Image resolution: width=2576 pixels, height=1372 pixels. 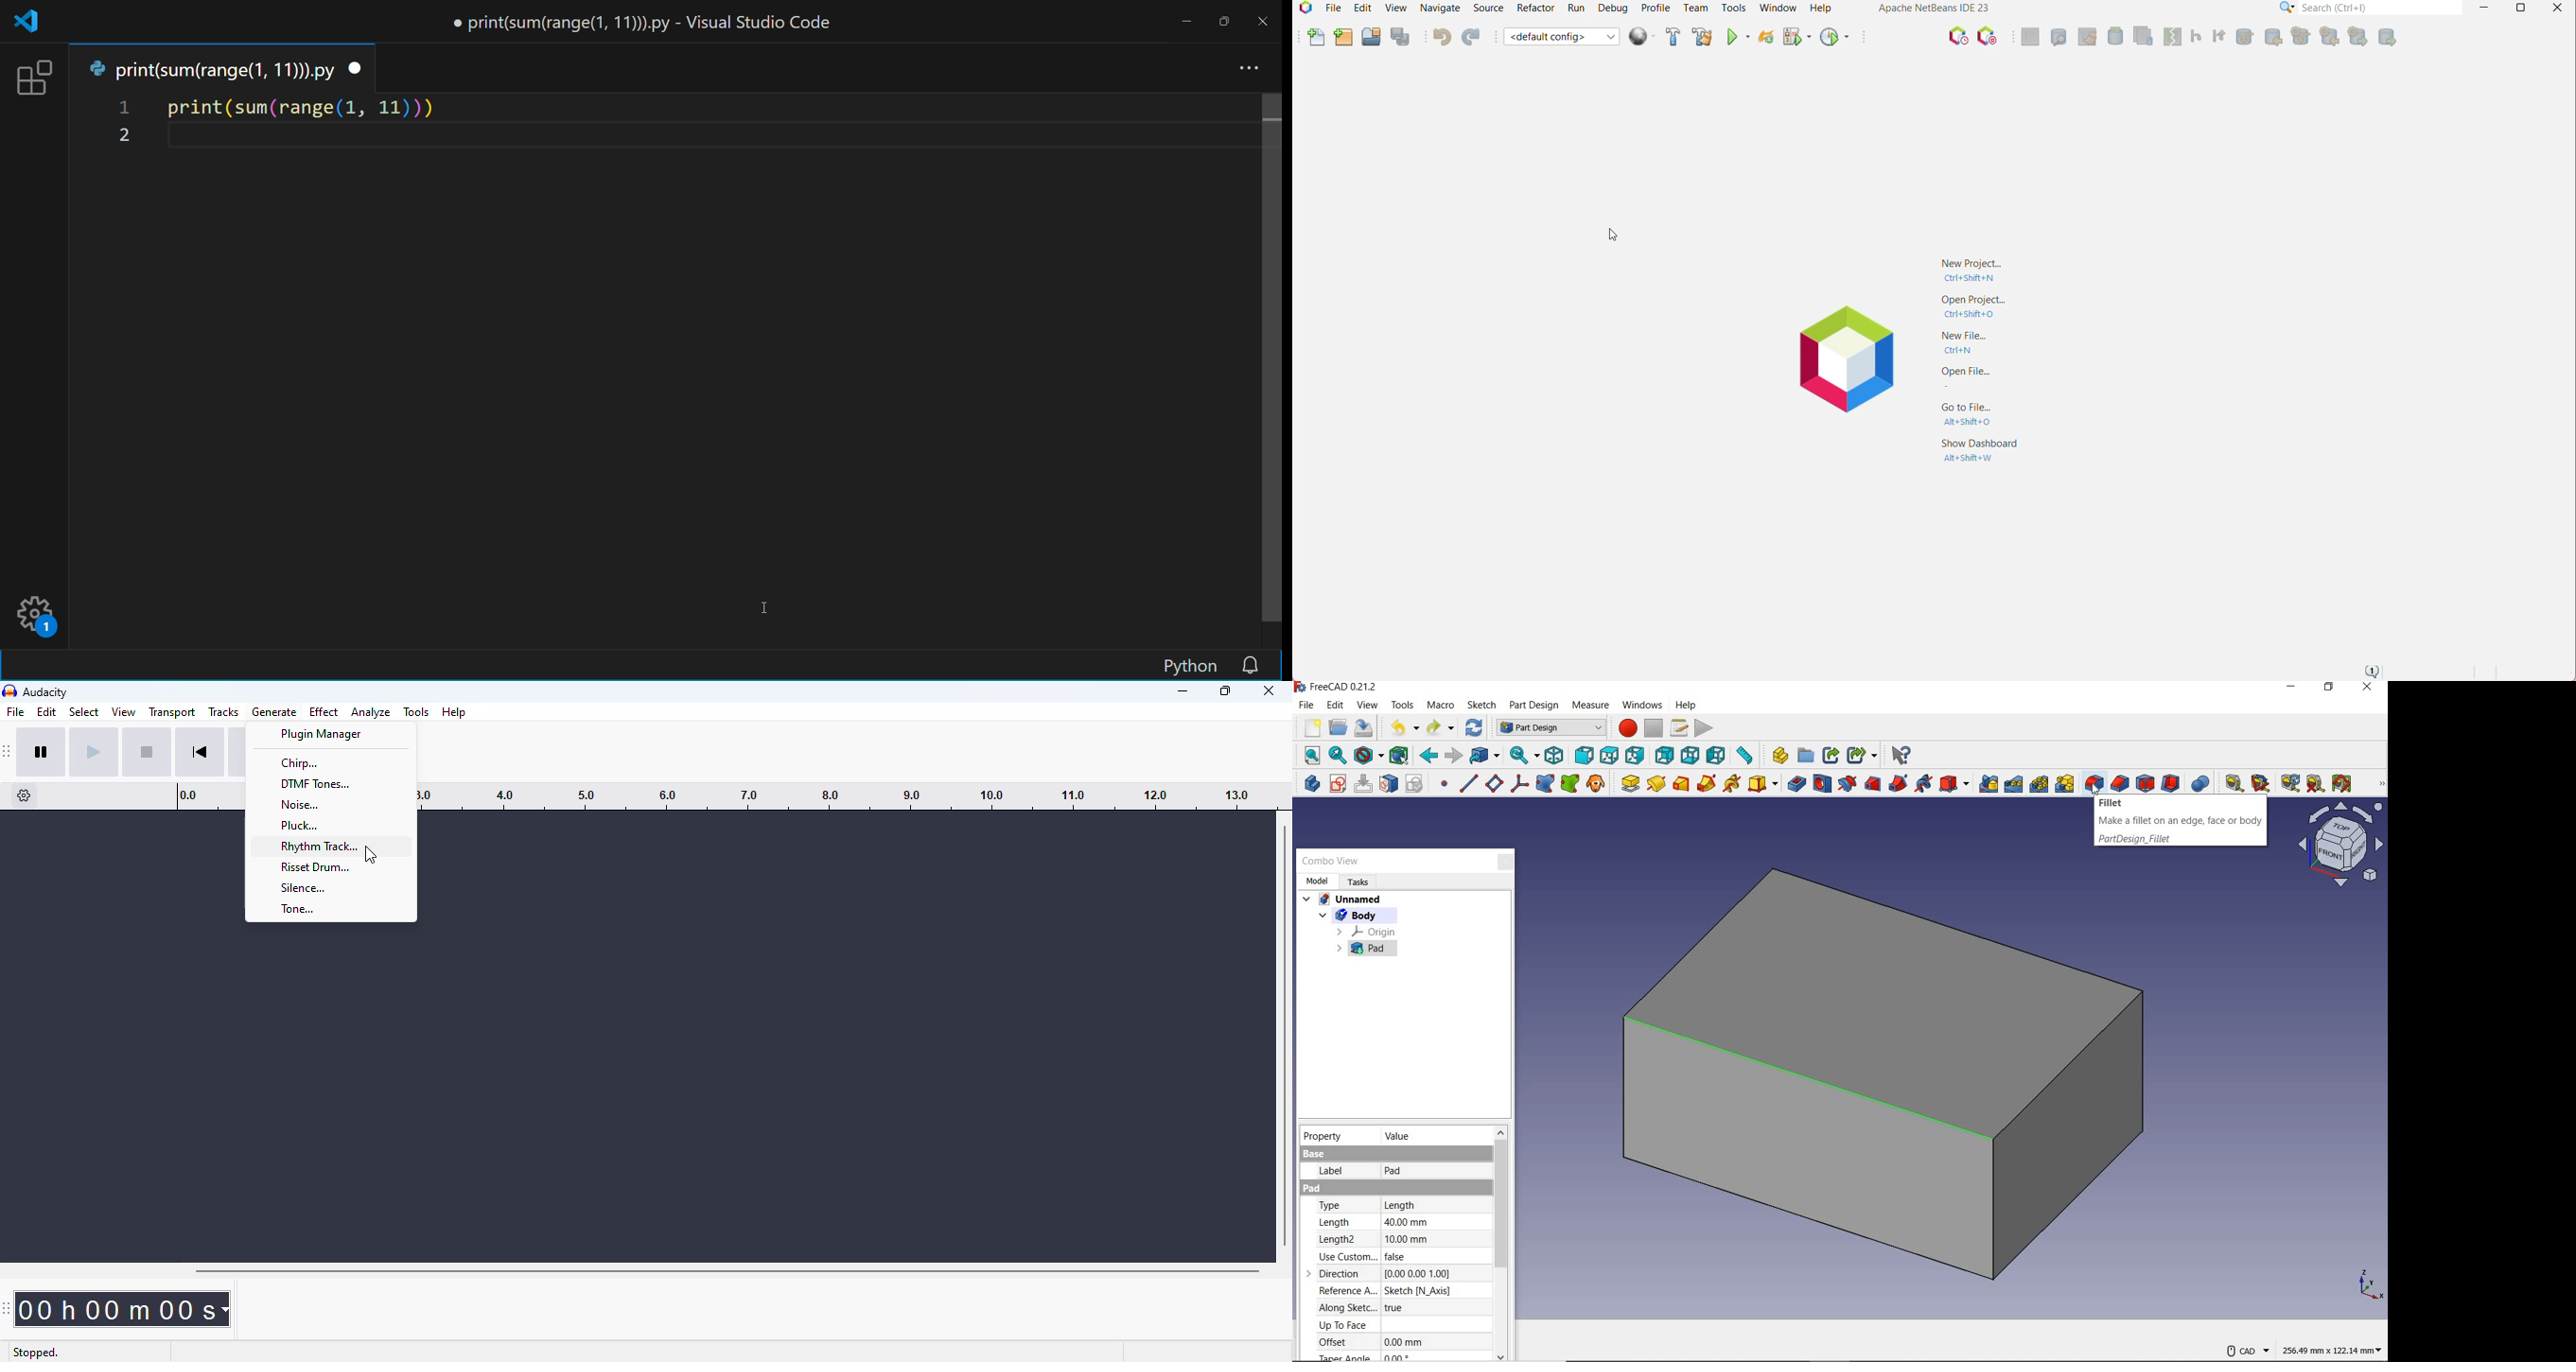 I want to click on Fetch from Upstream, so click(x=2272, y=38).